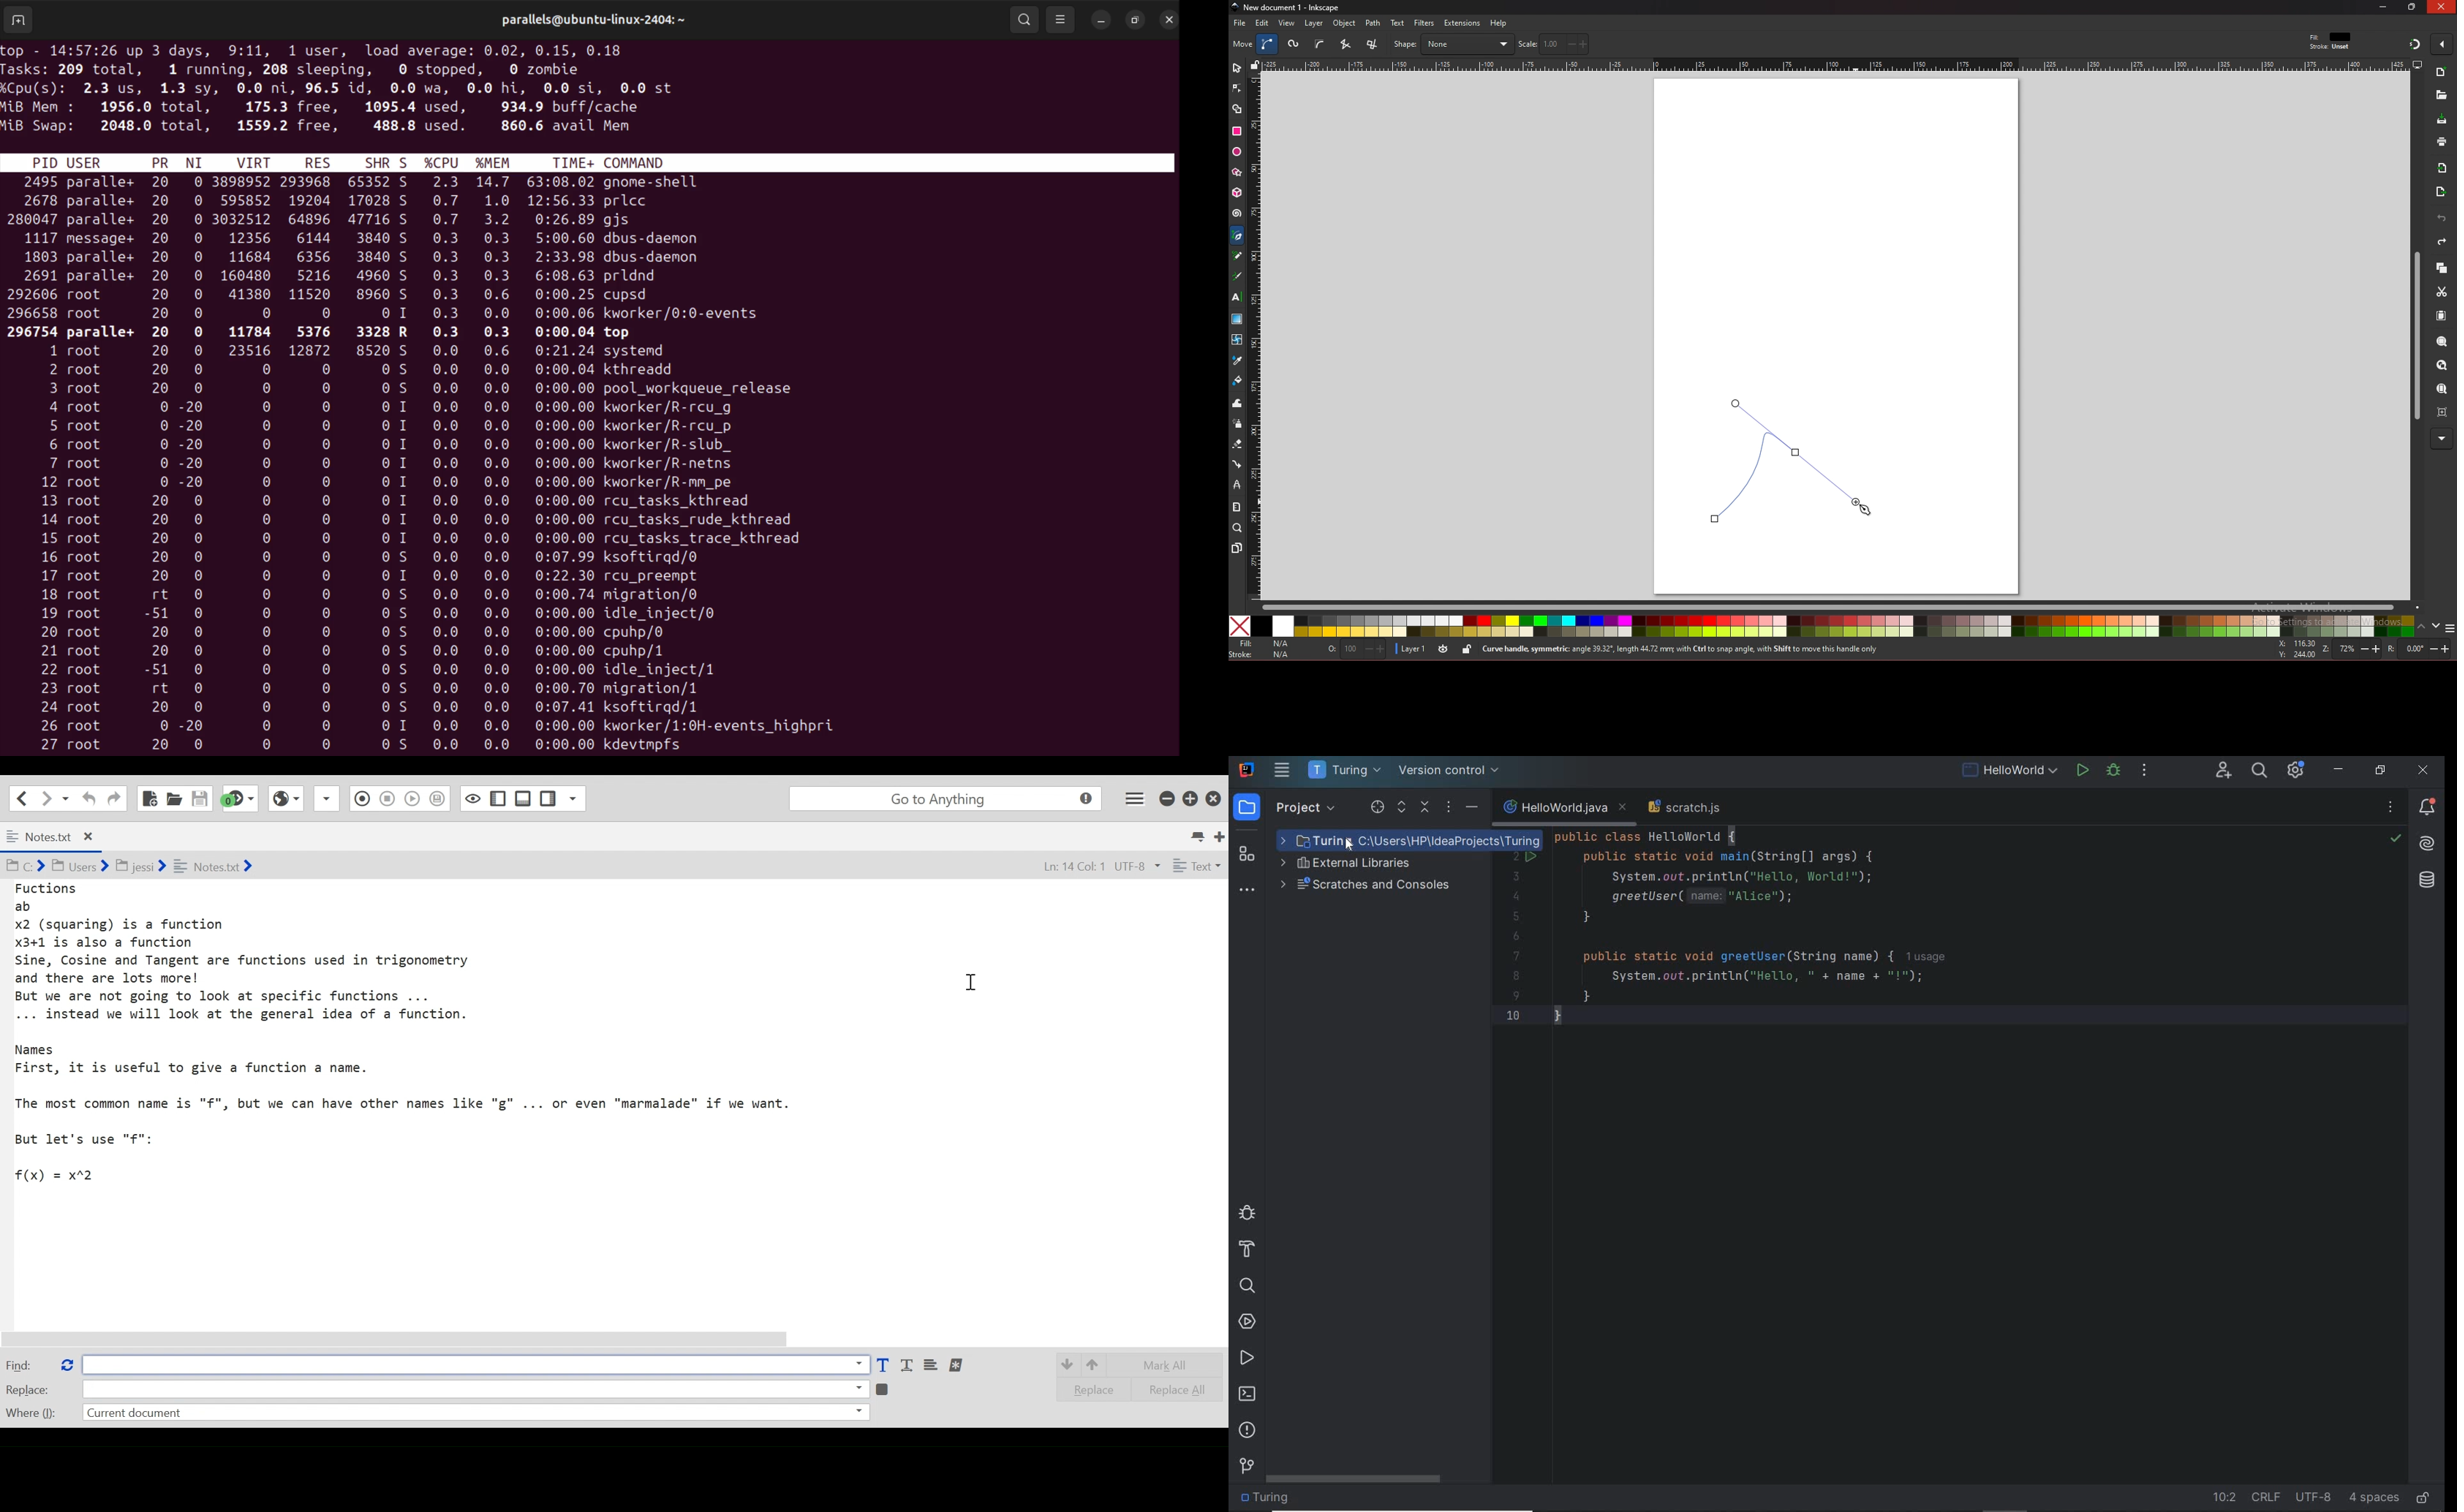 This screenshot has width=2464, height=1512. Describe the element at coordinates (2441, 366) in the screenshot. I see `zoom drawing` at that location.